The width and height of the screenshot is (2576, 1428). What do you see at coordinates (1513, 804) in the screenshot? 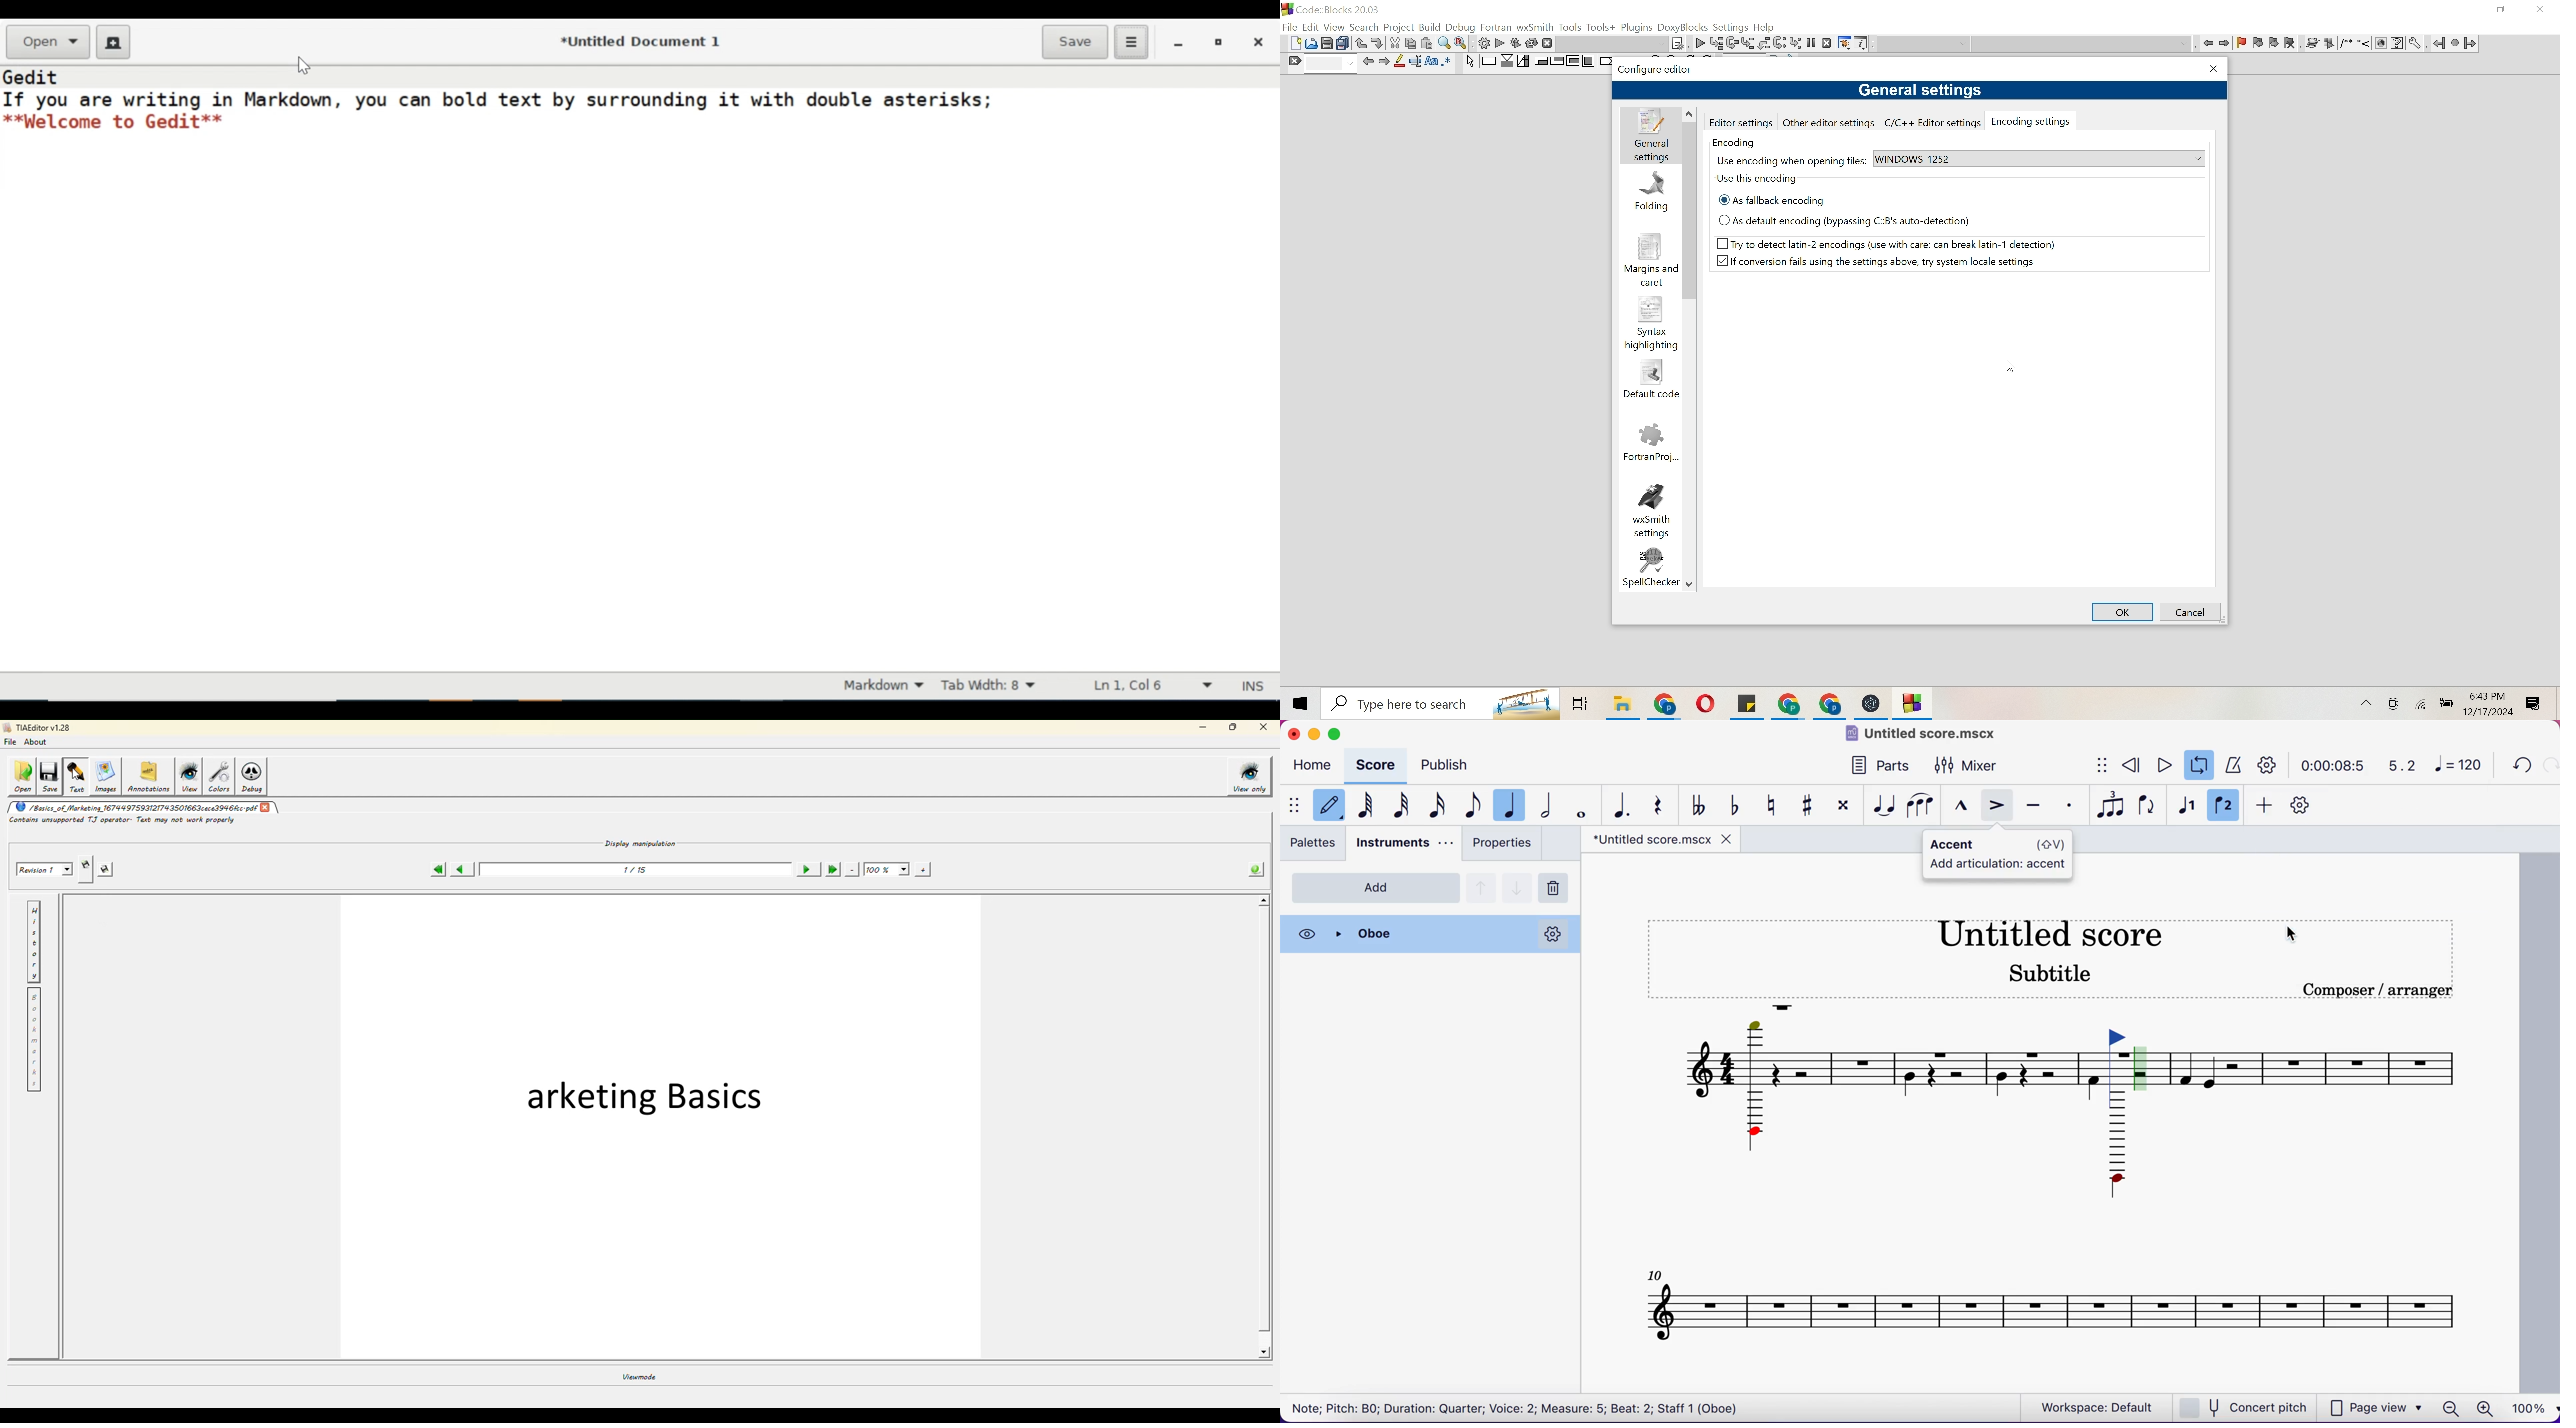
I see `quarter note` at bounding box center [1513, 804].